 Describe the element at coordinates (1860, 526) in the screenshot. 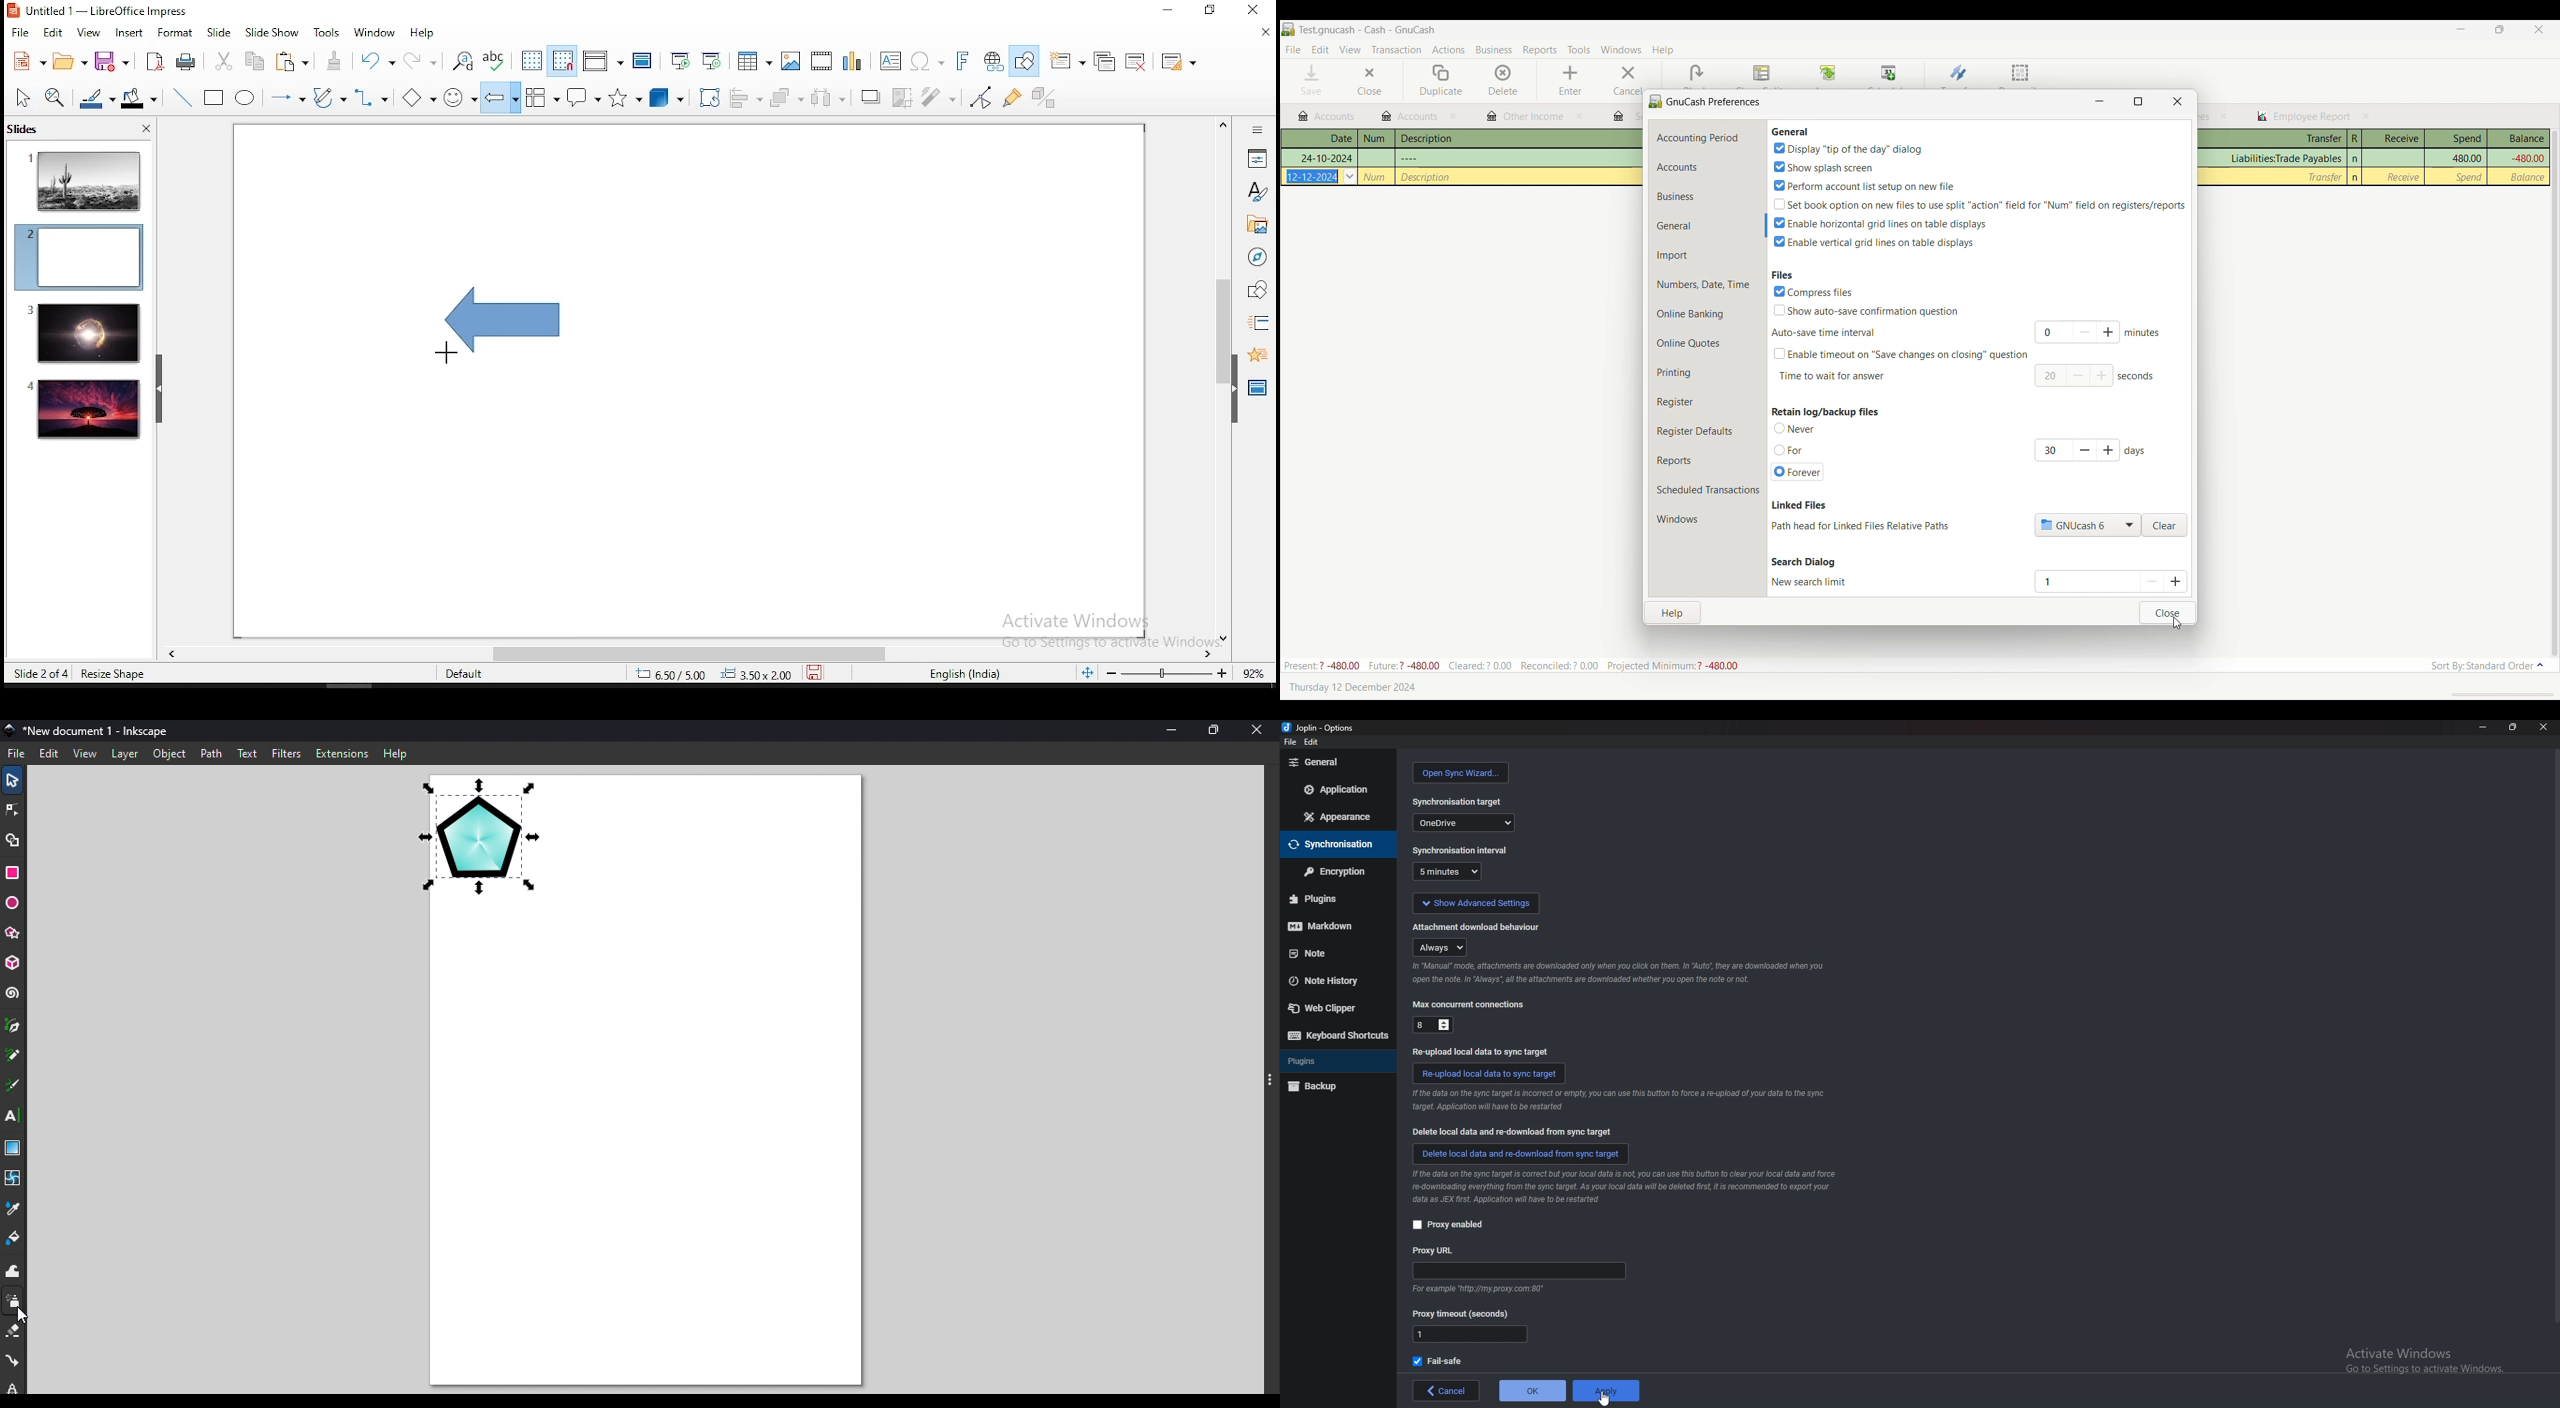

I see `Setting description` at that location.